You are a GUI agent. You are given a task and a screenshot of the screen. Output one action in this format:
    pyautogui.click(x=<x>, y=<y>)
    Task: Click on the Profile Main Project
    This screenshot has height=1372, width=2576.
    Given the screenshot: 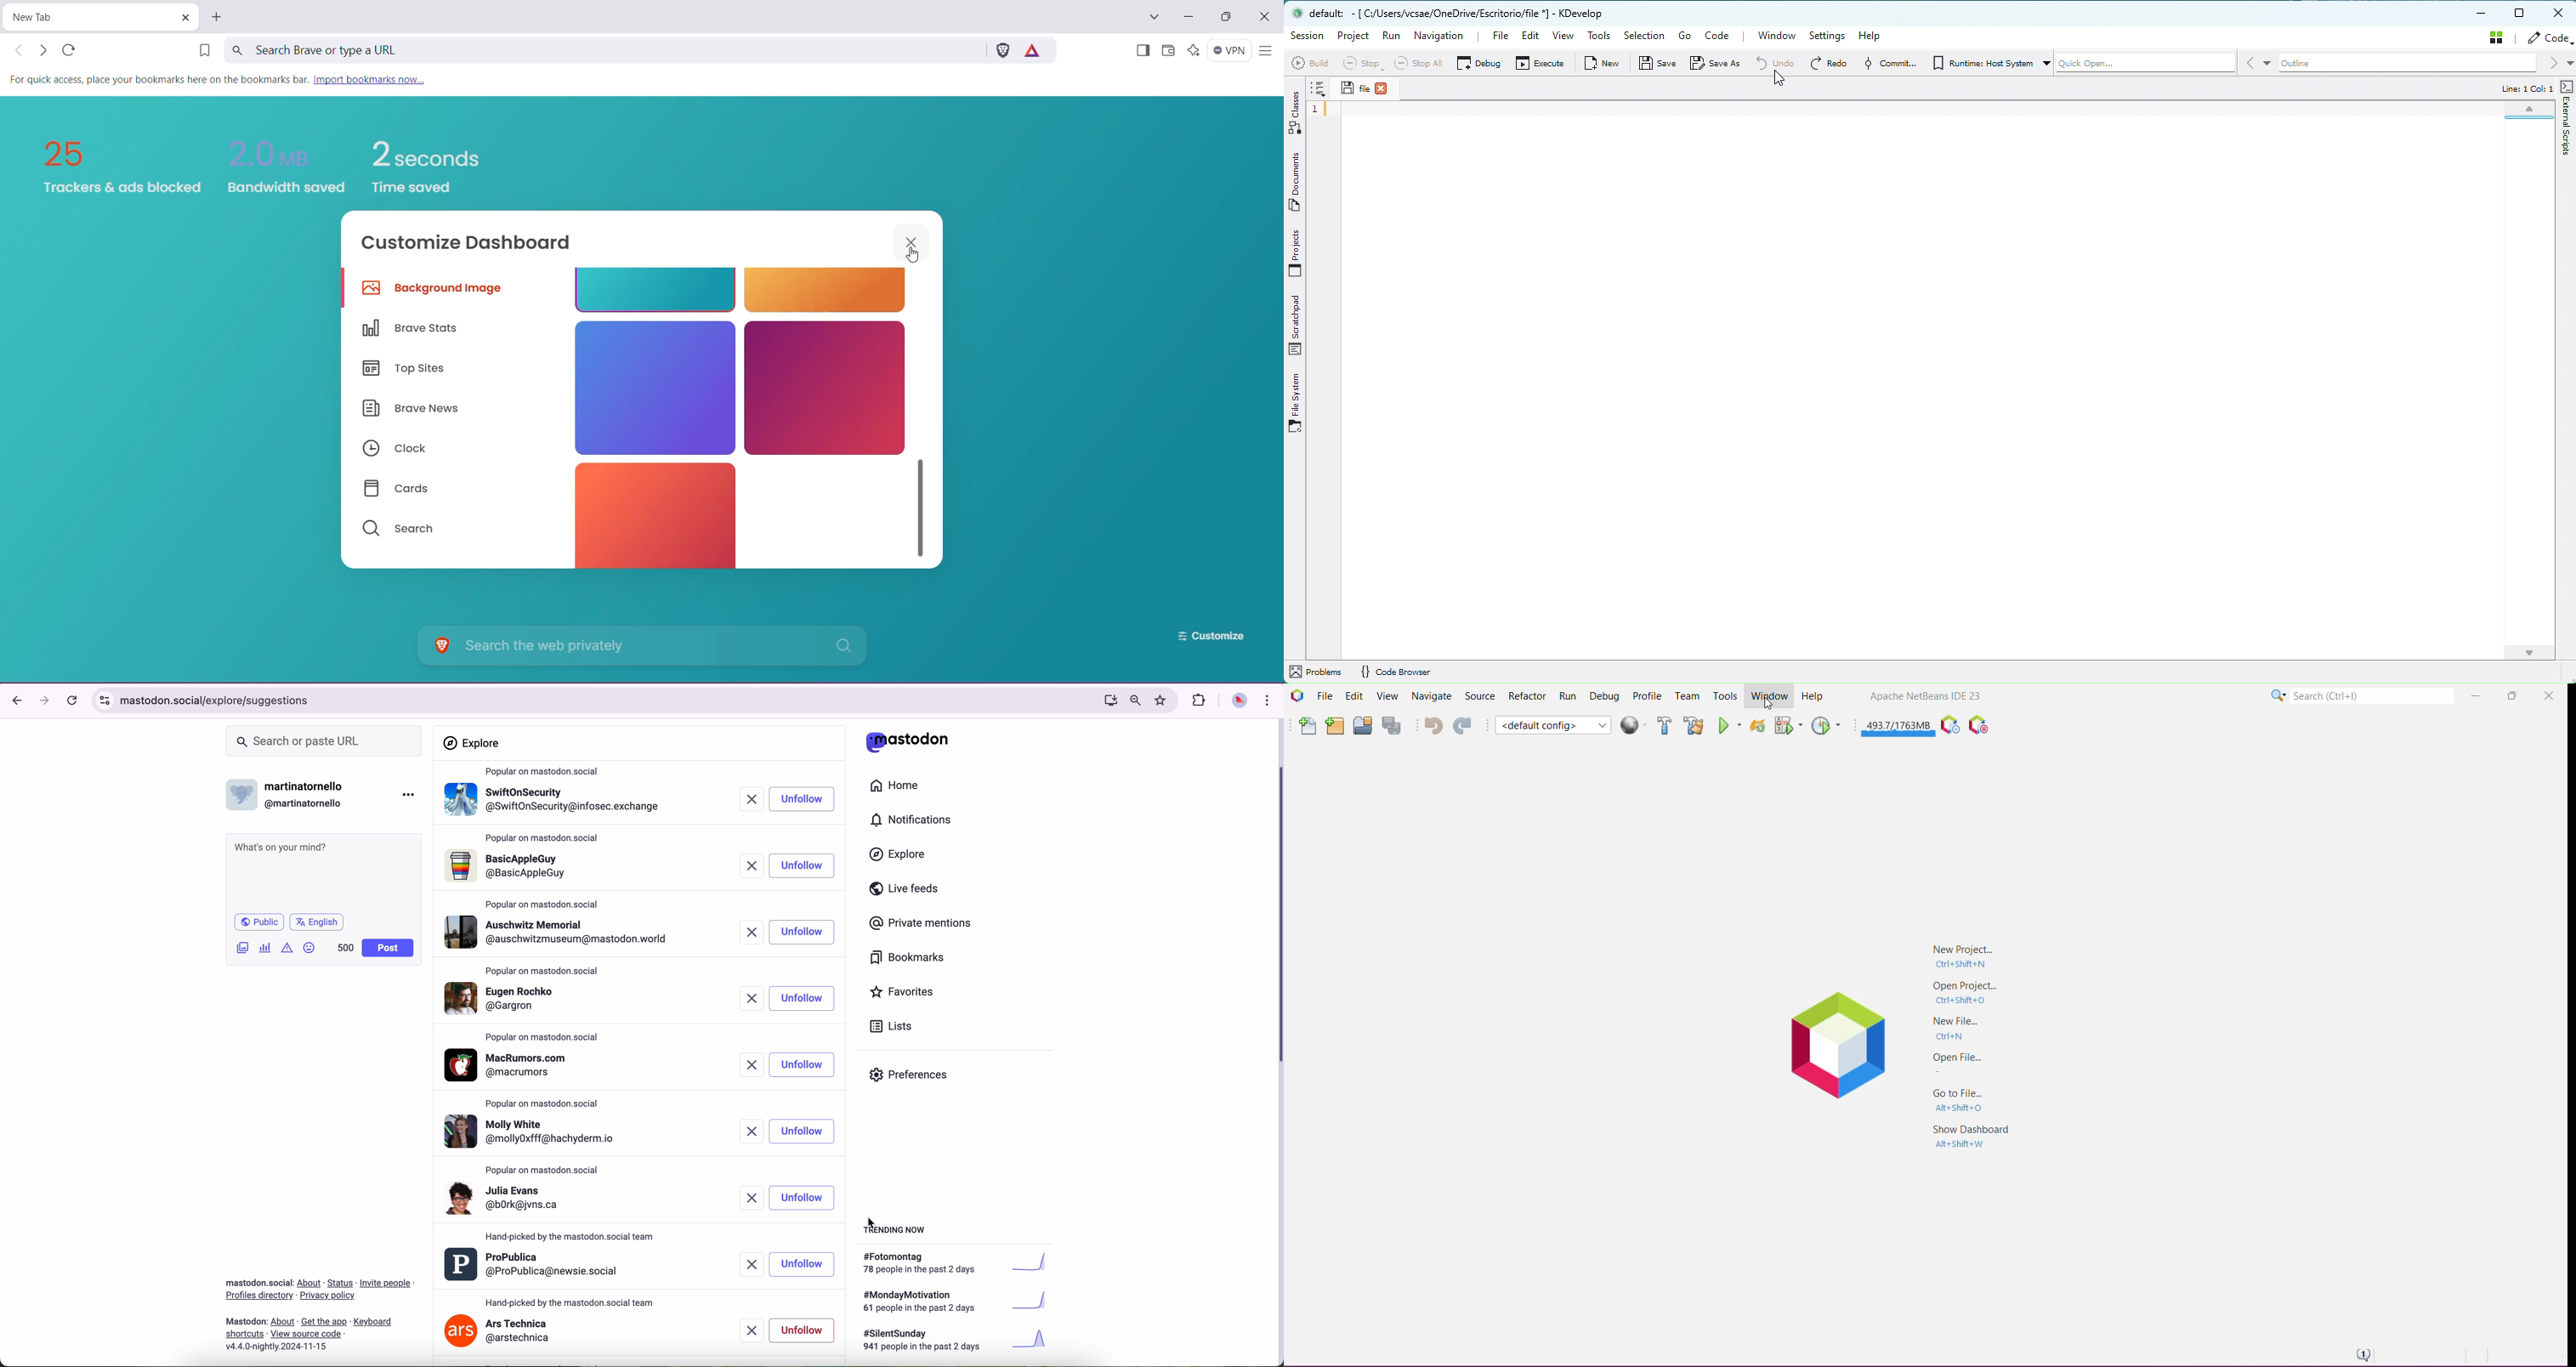 What is the action you would take?
    pyautogui.click(x=1827, y=725)
    